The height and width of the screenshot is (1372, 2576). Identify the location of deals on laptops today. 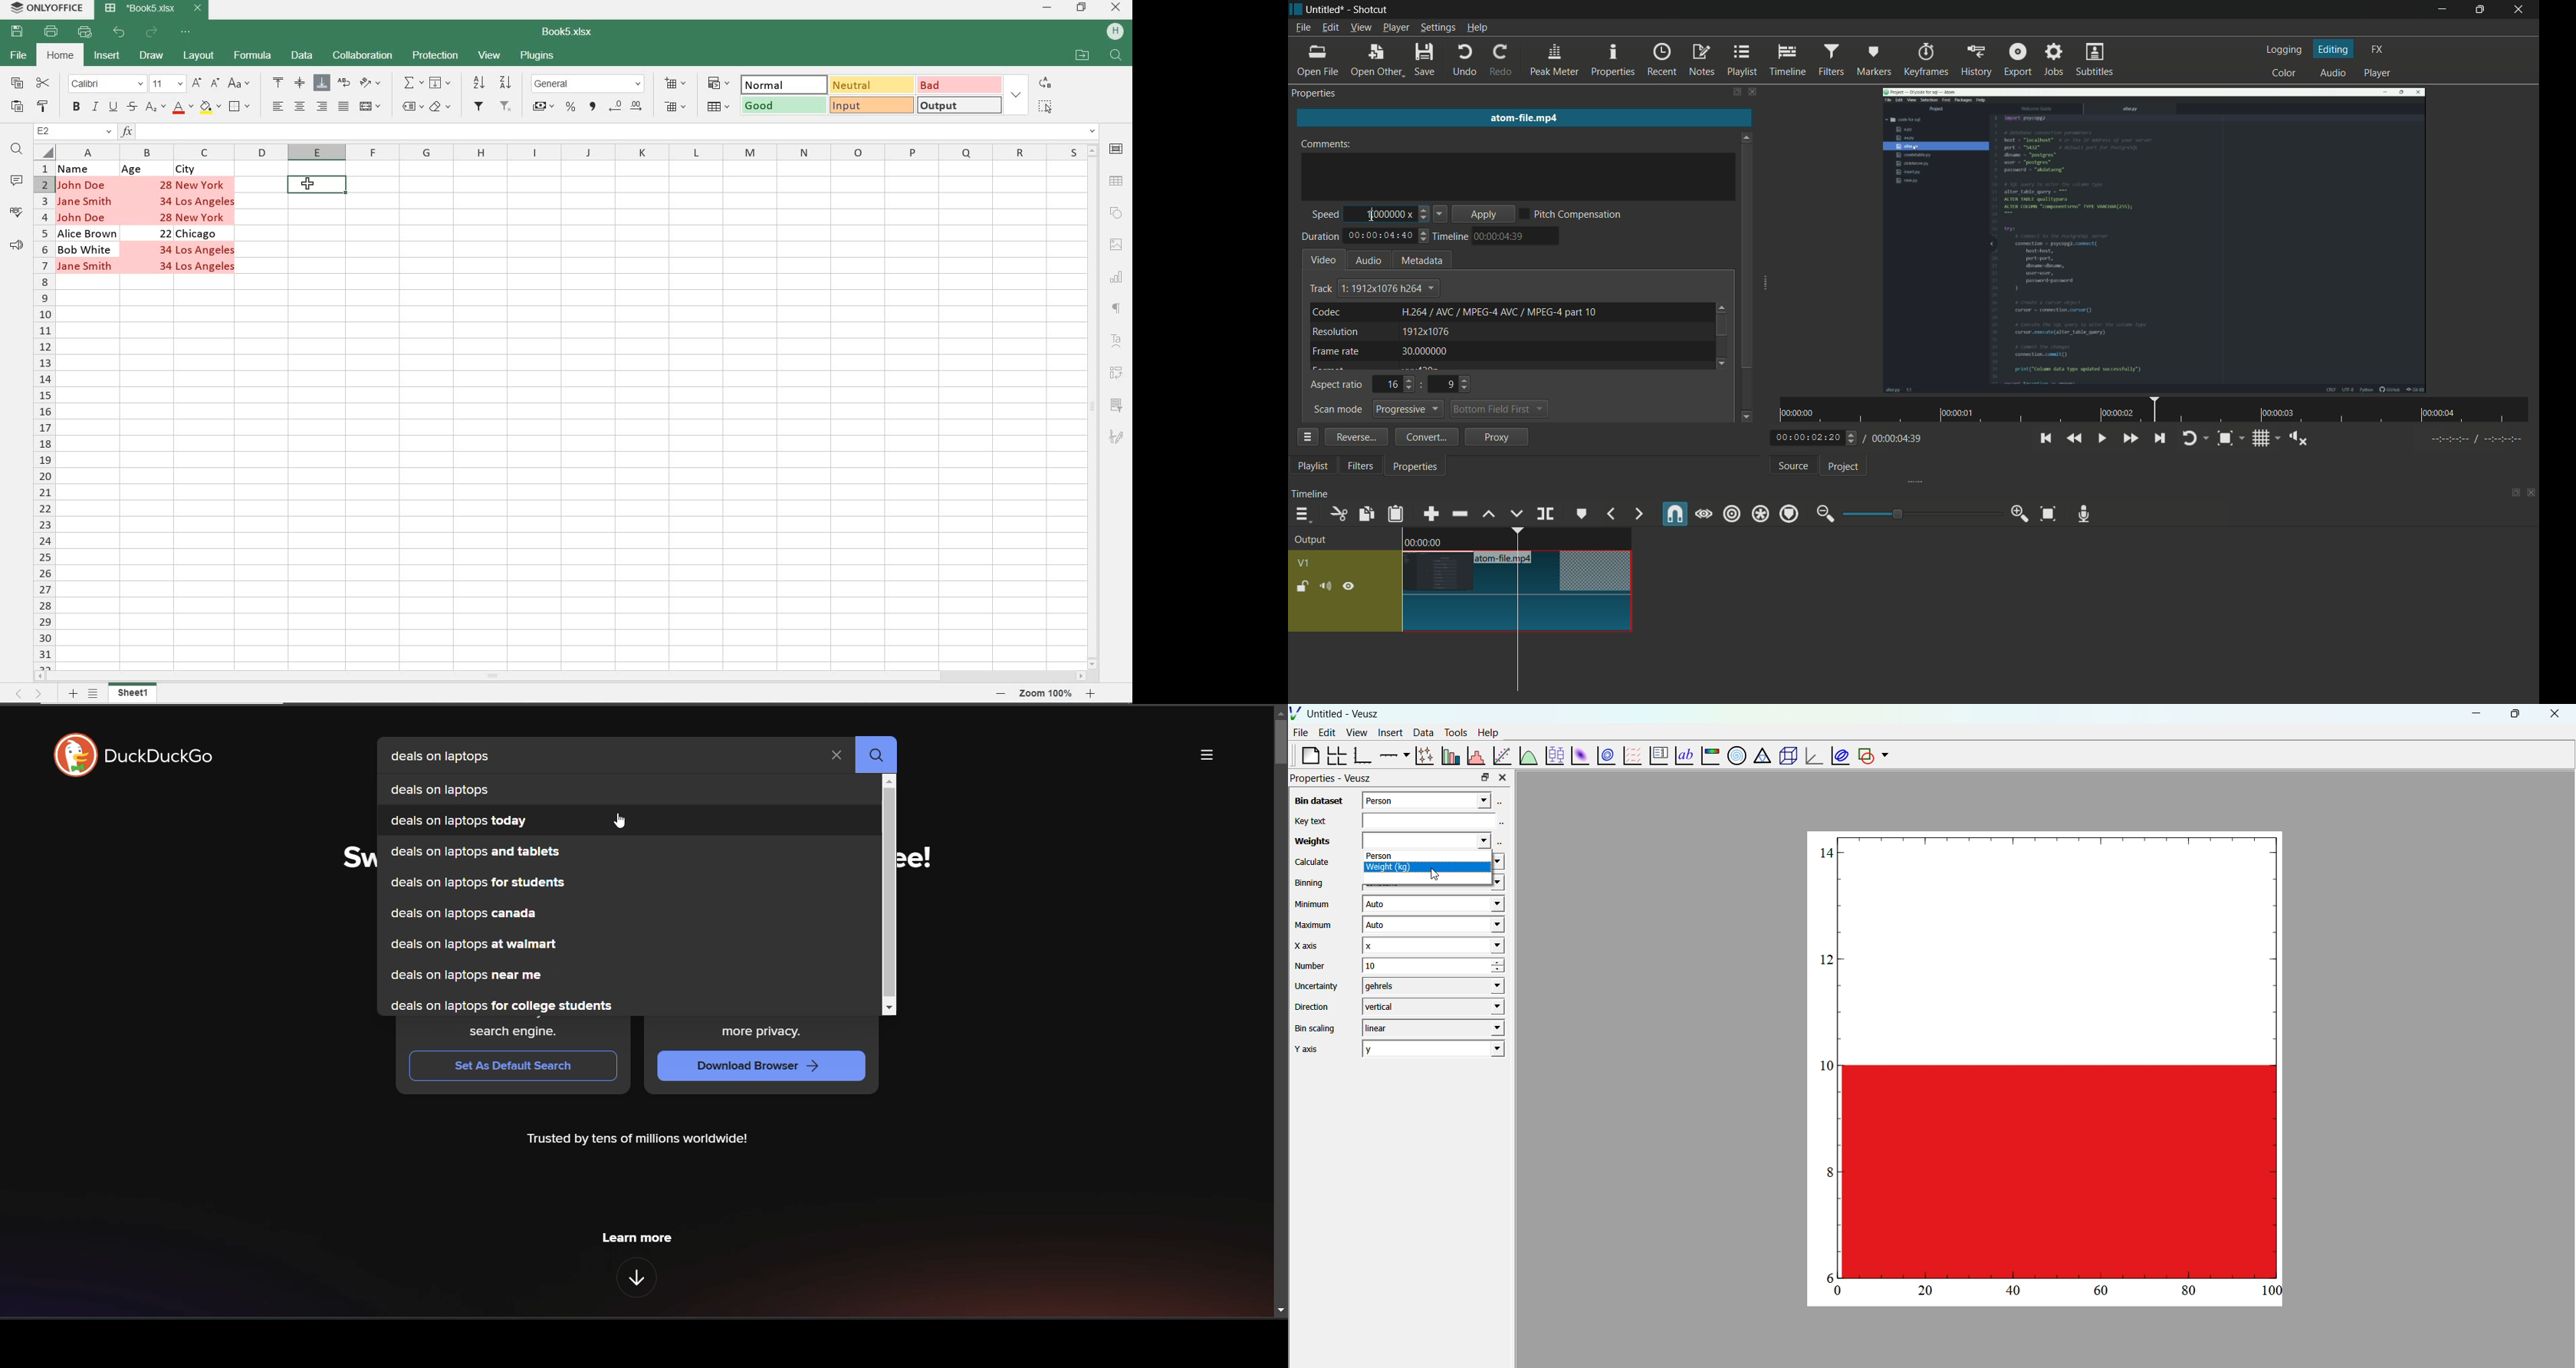
(461, 822).